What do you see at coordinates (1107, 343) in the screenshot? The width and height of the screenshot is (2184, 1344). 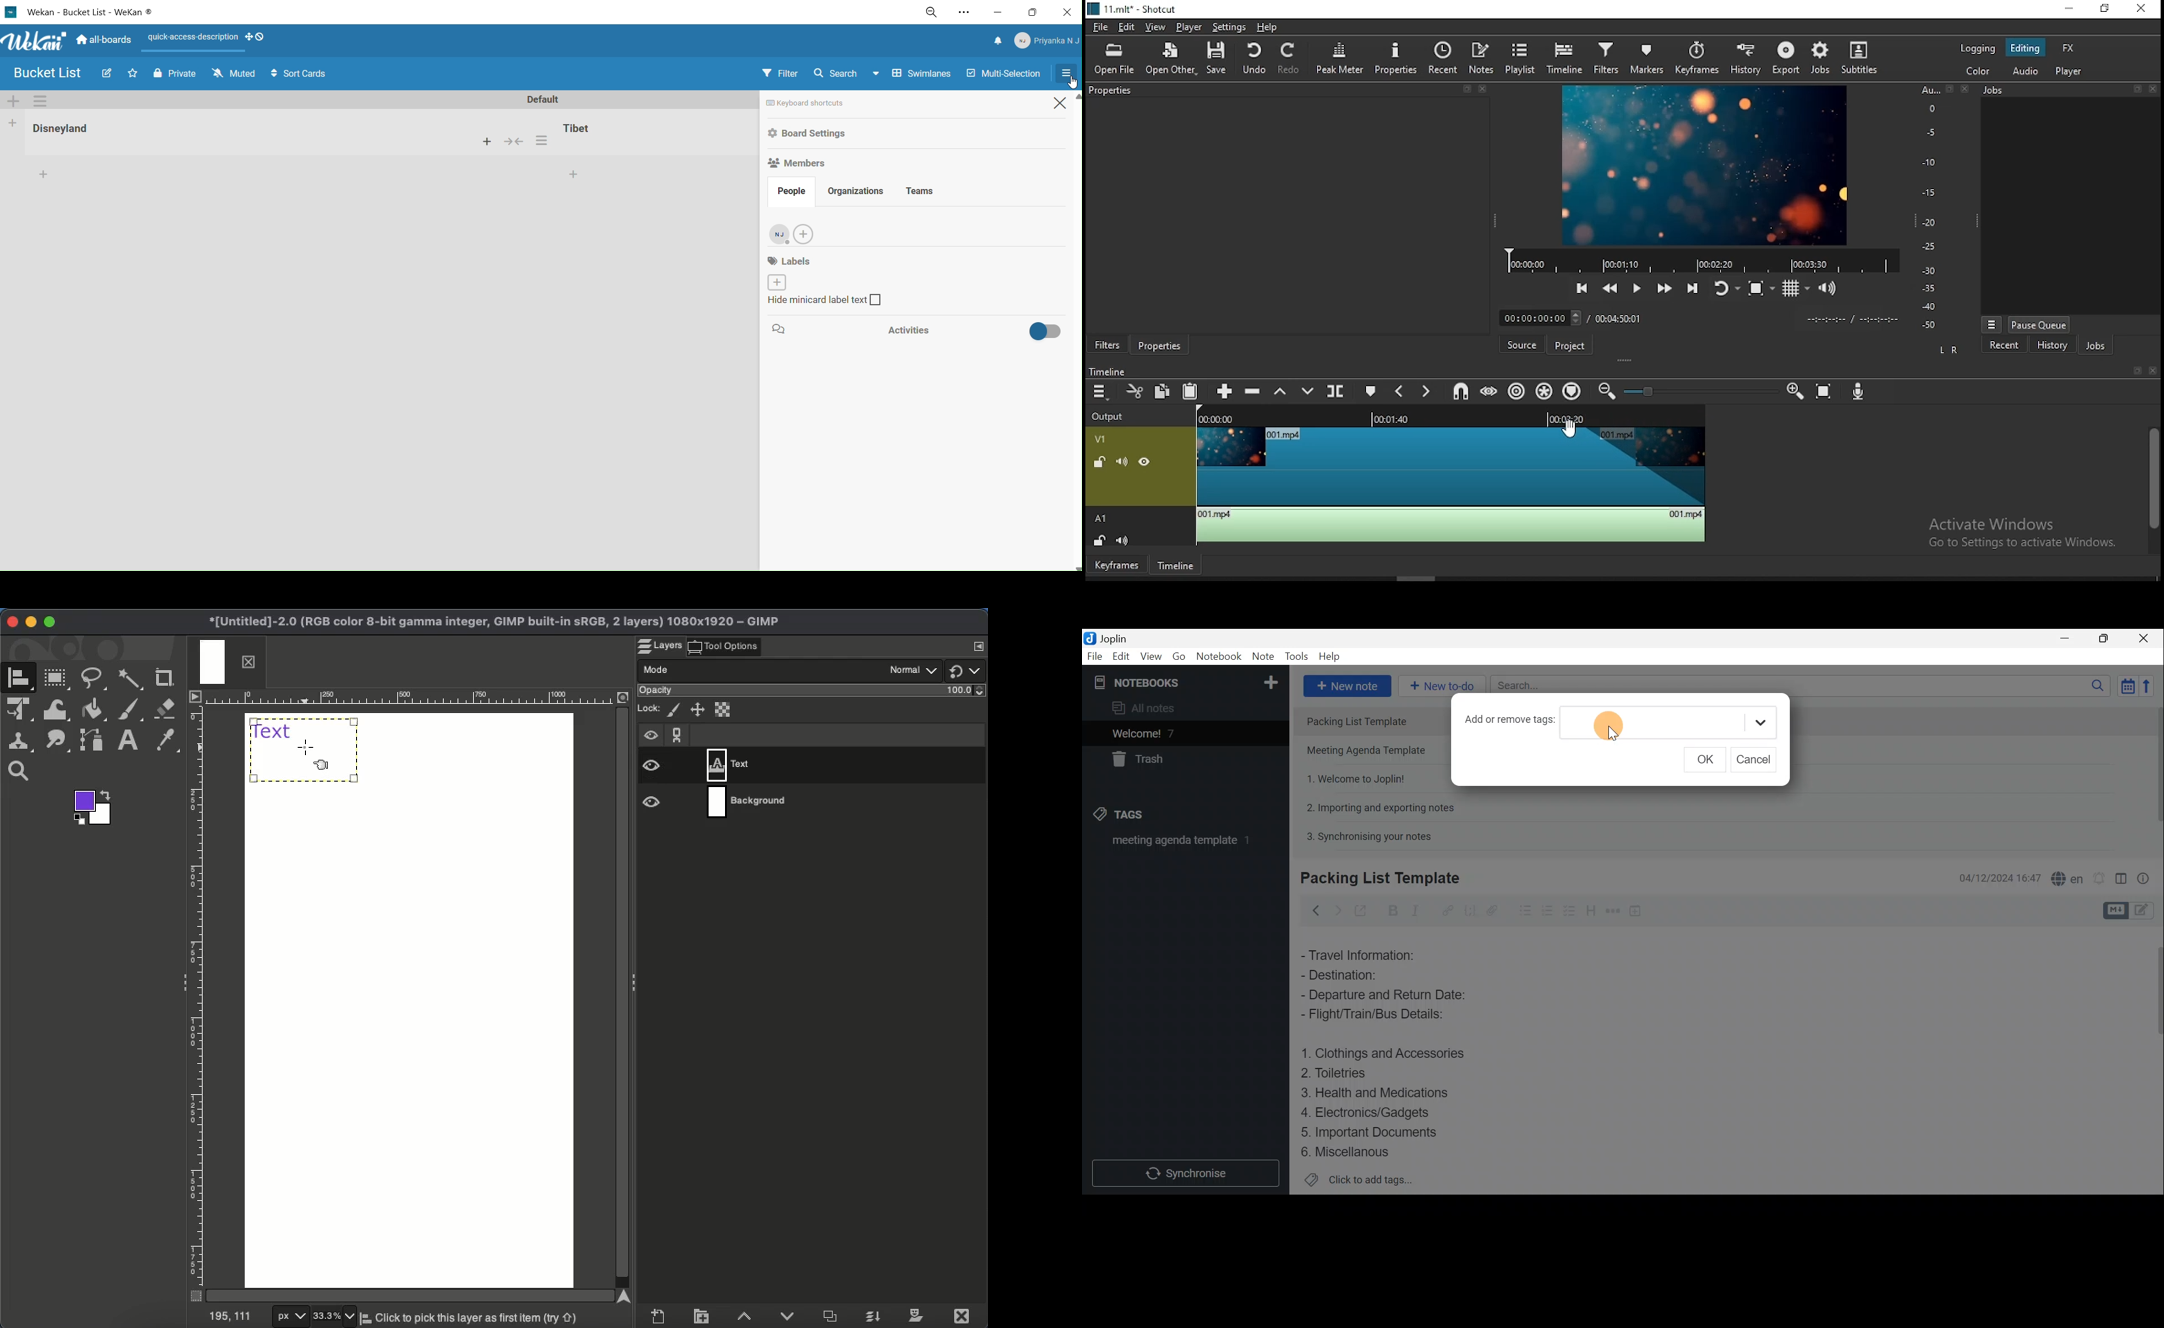 I see `filters` at bounding box center [1107, 343].